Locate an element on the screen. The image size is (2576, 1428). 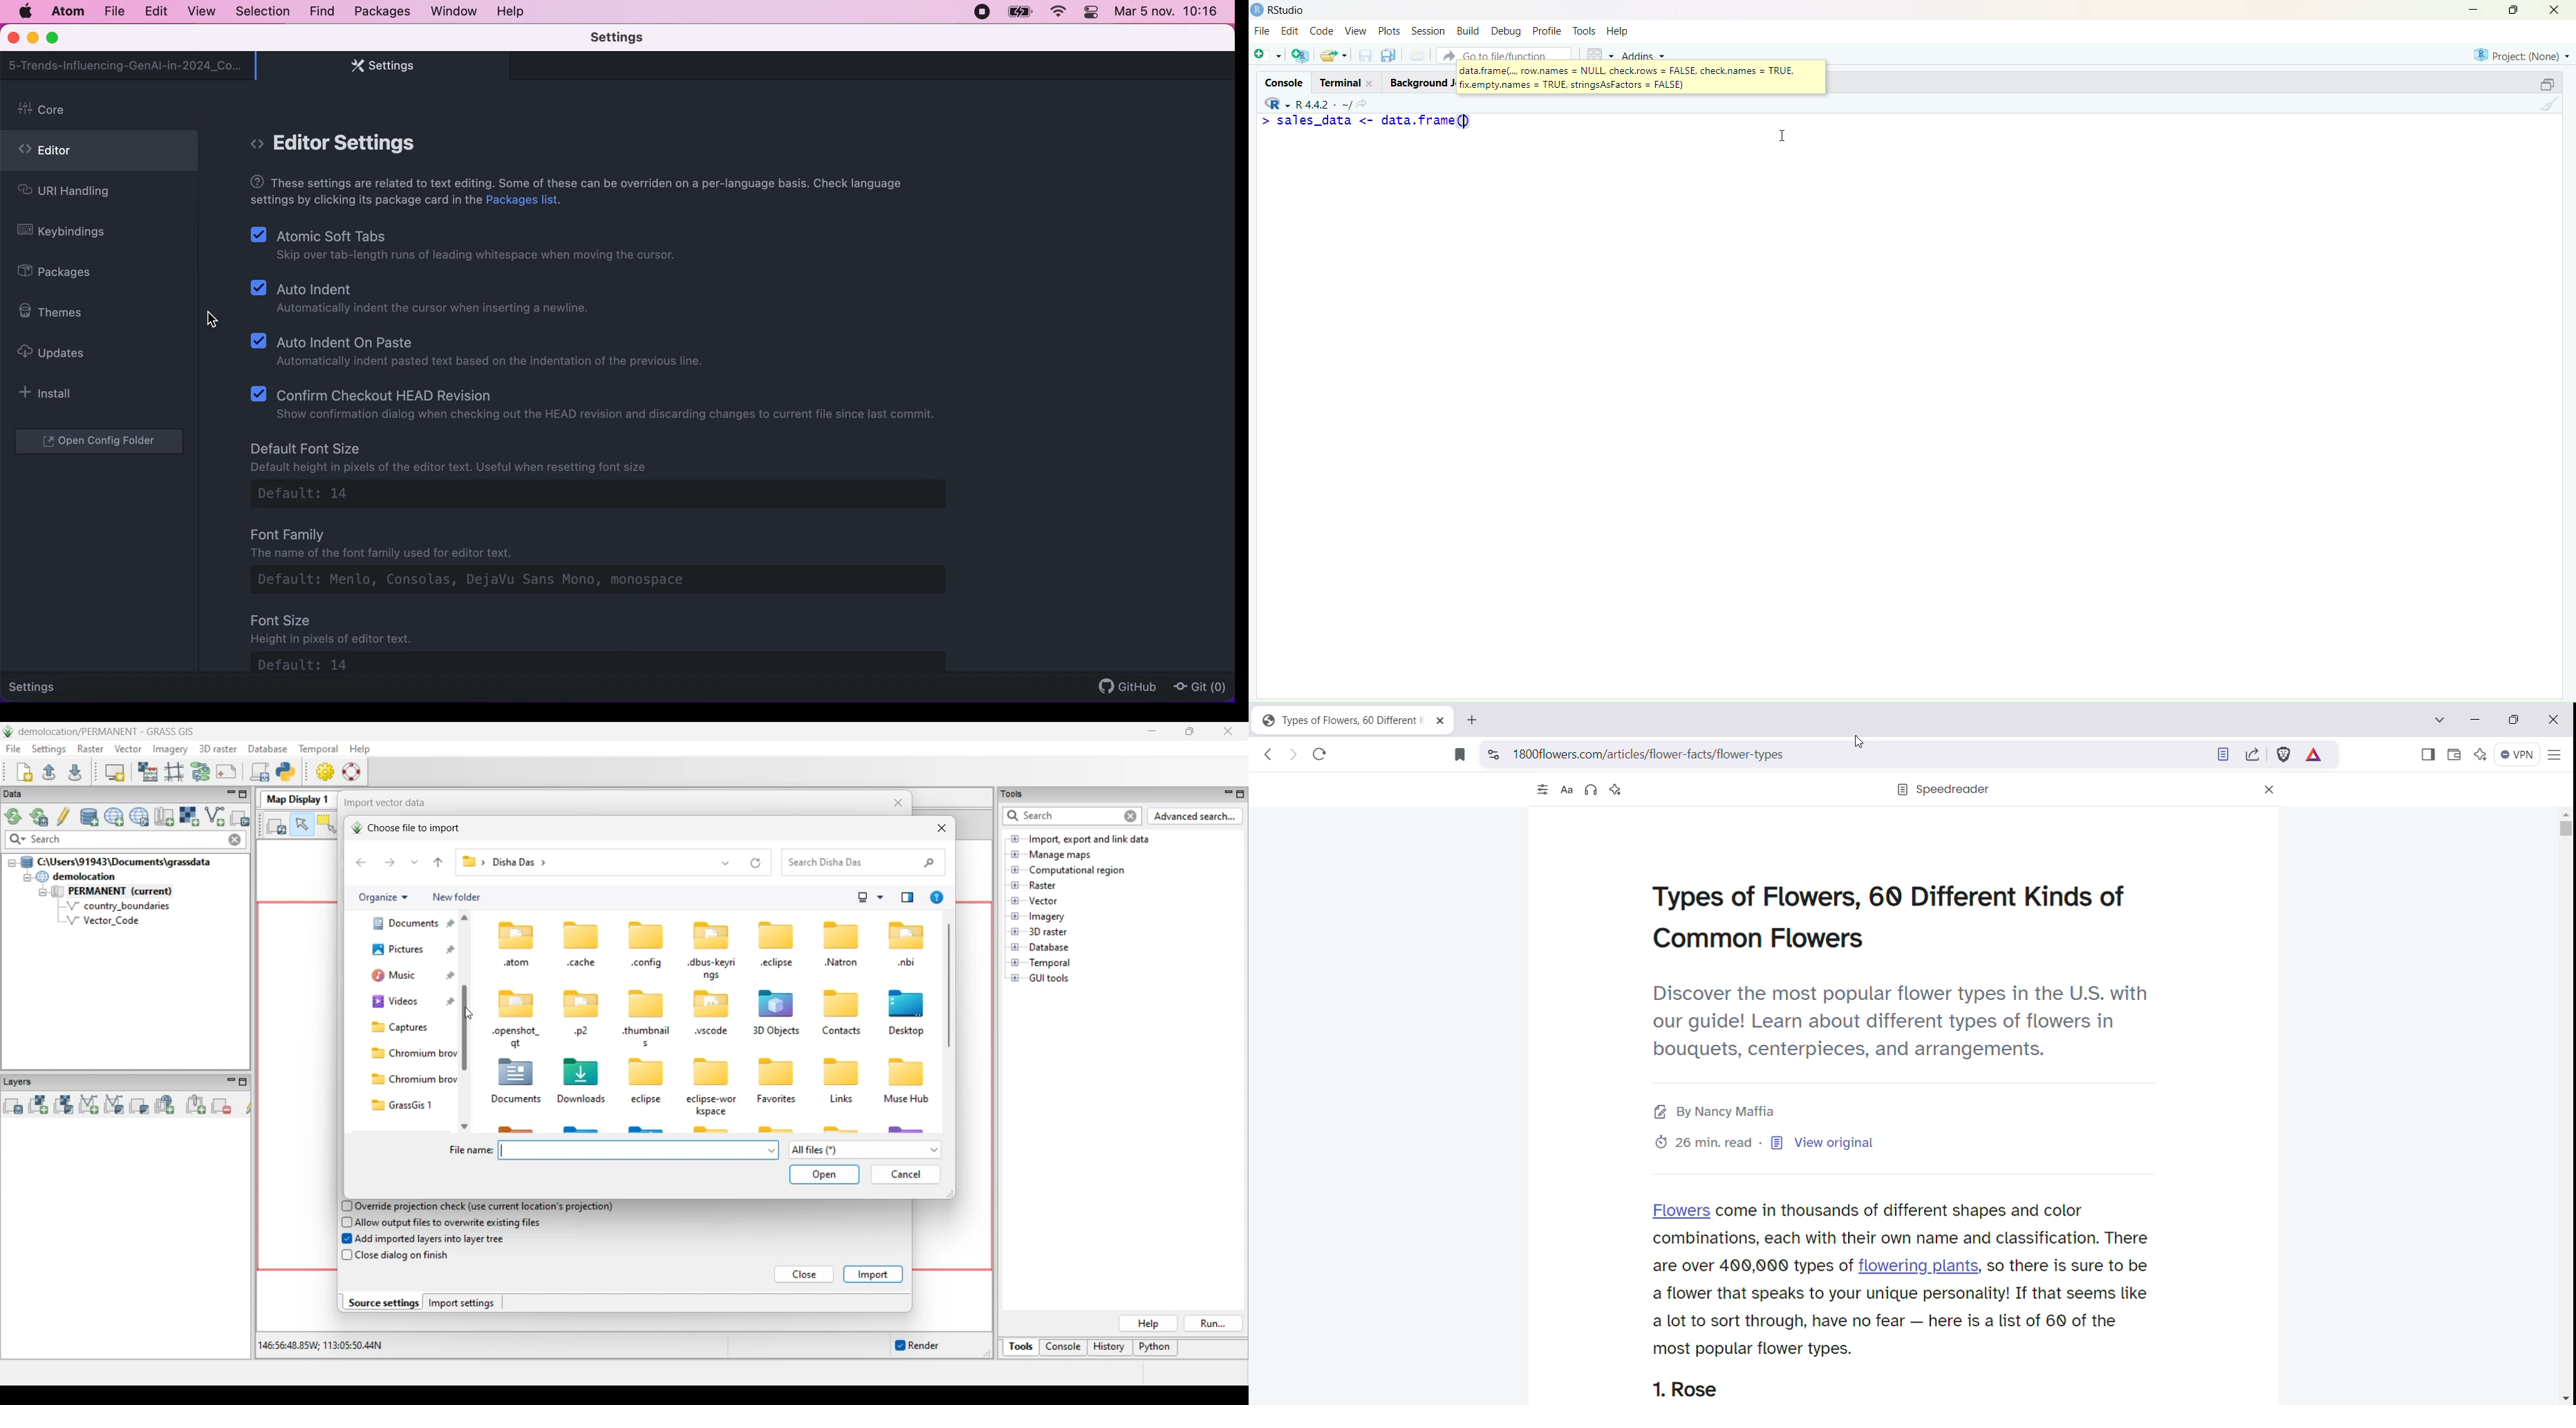
add script is located at coordinates (1267, 56).